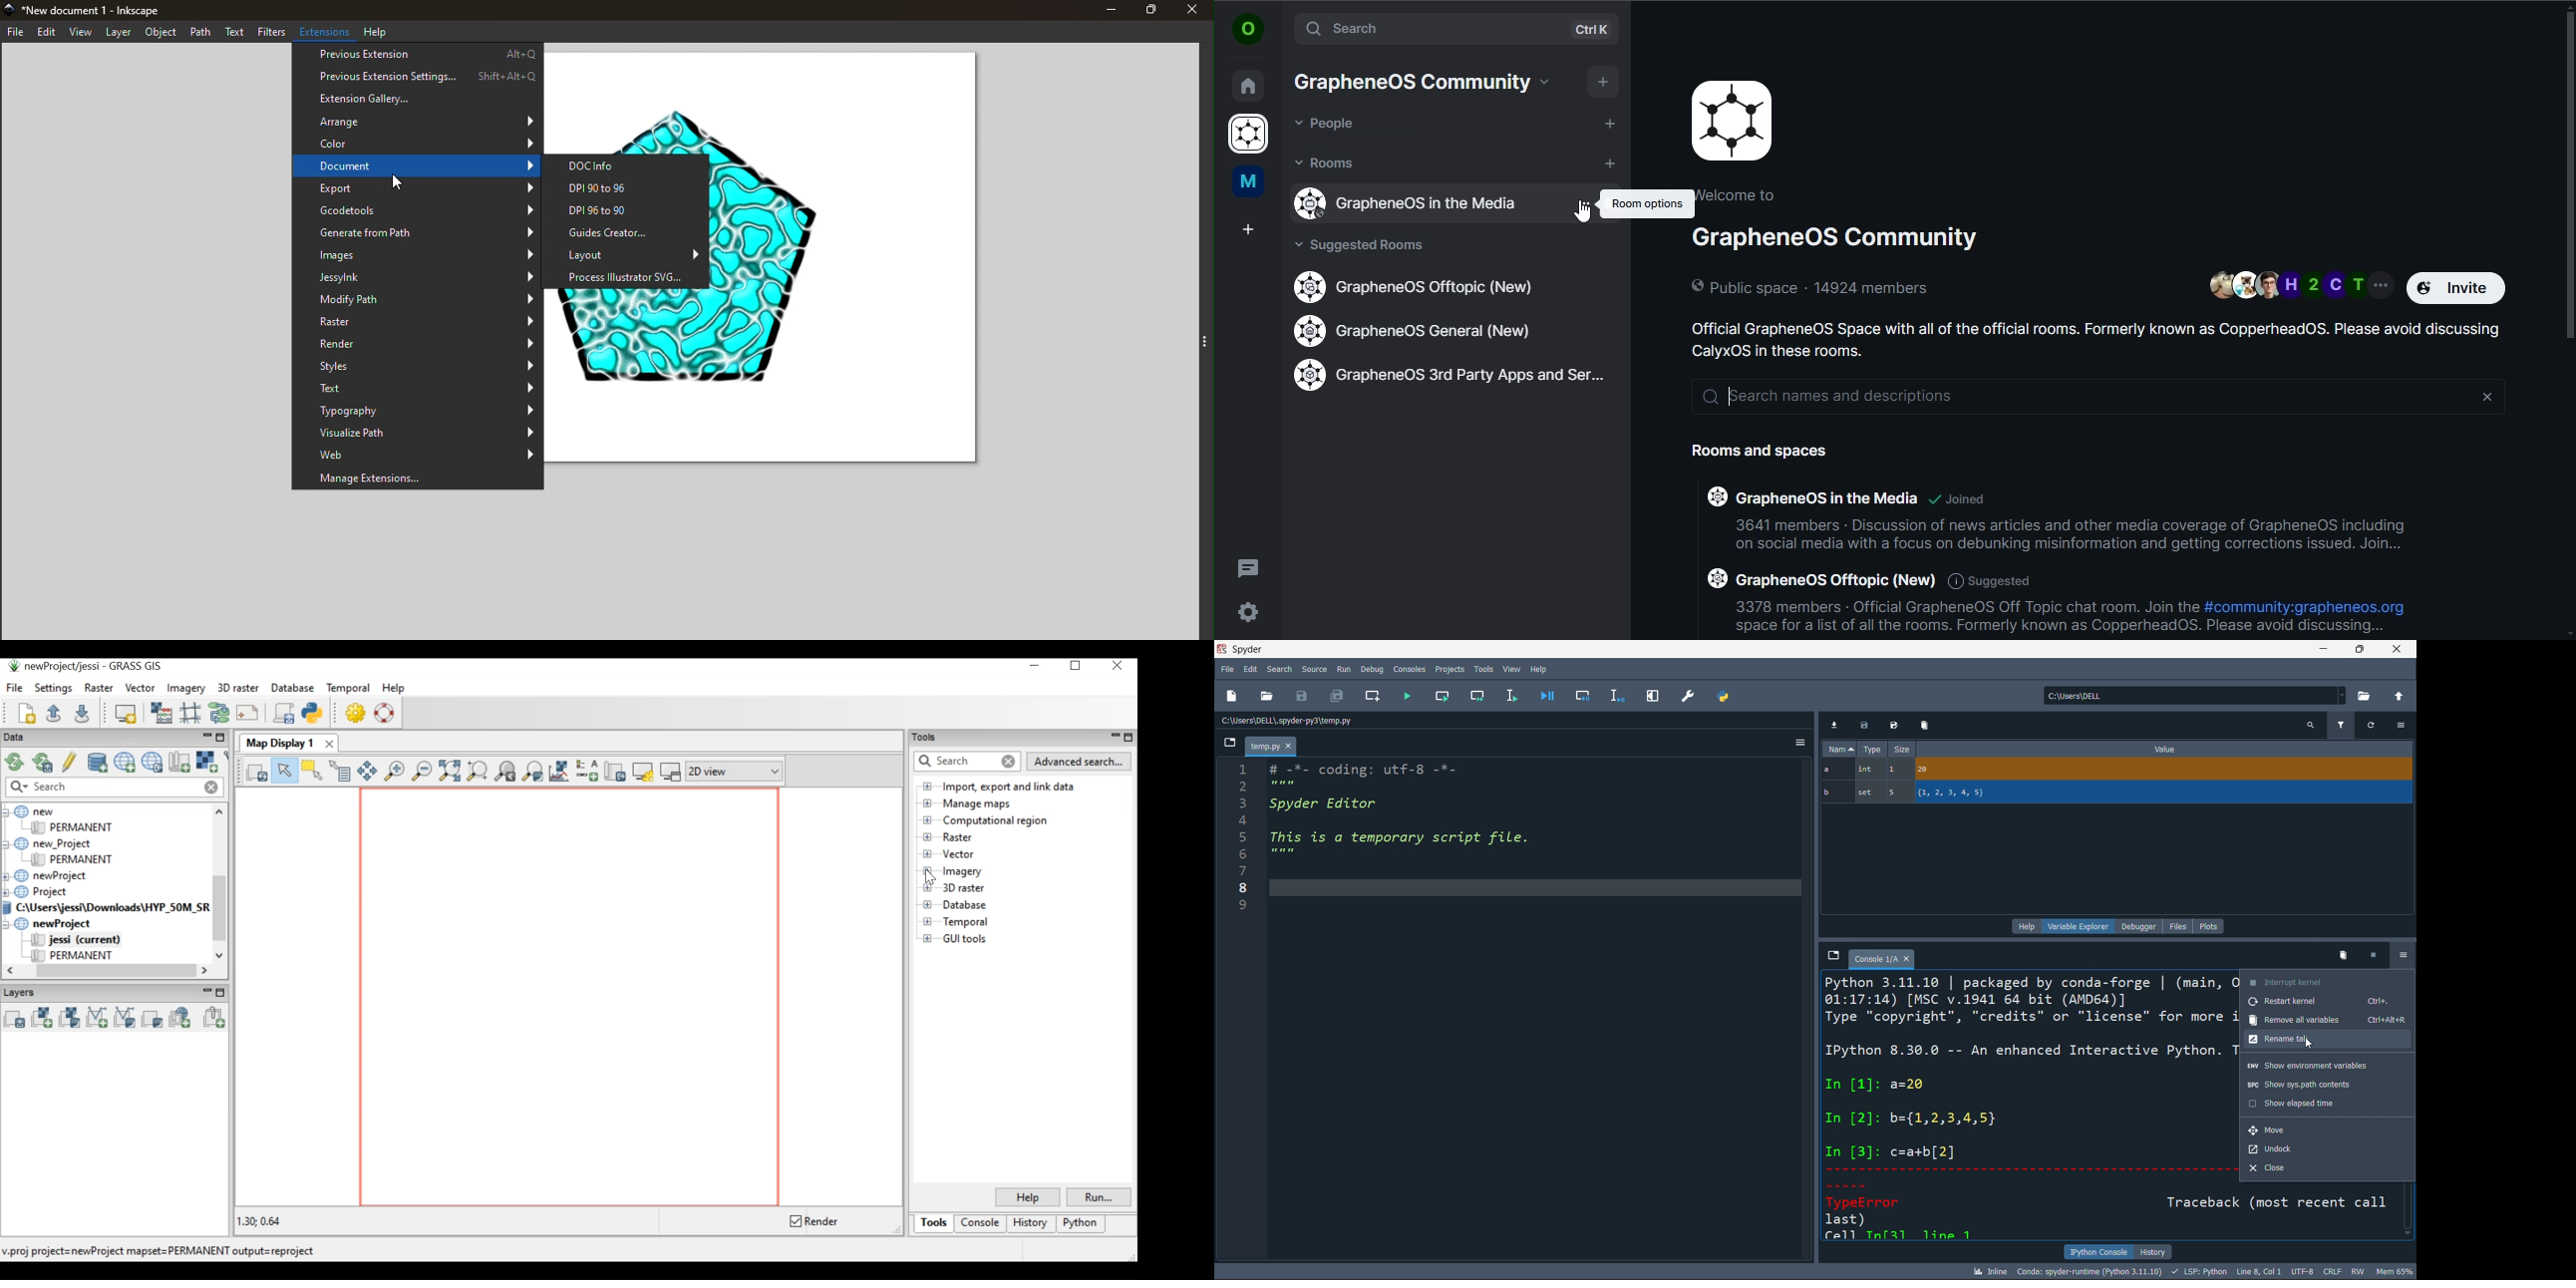  What do you see at coordinates (2327, 1085) in the screenshot?
I see `show sys.path contents` at bounding box center [2327, 1085].